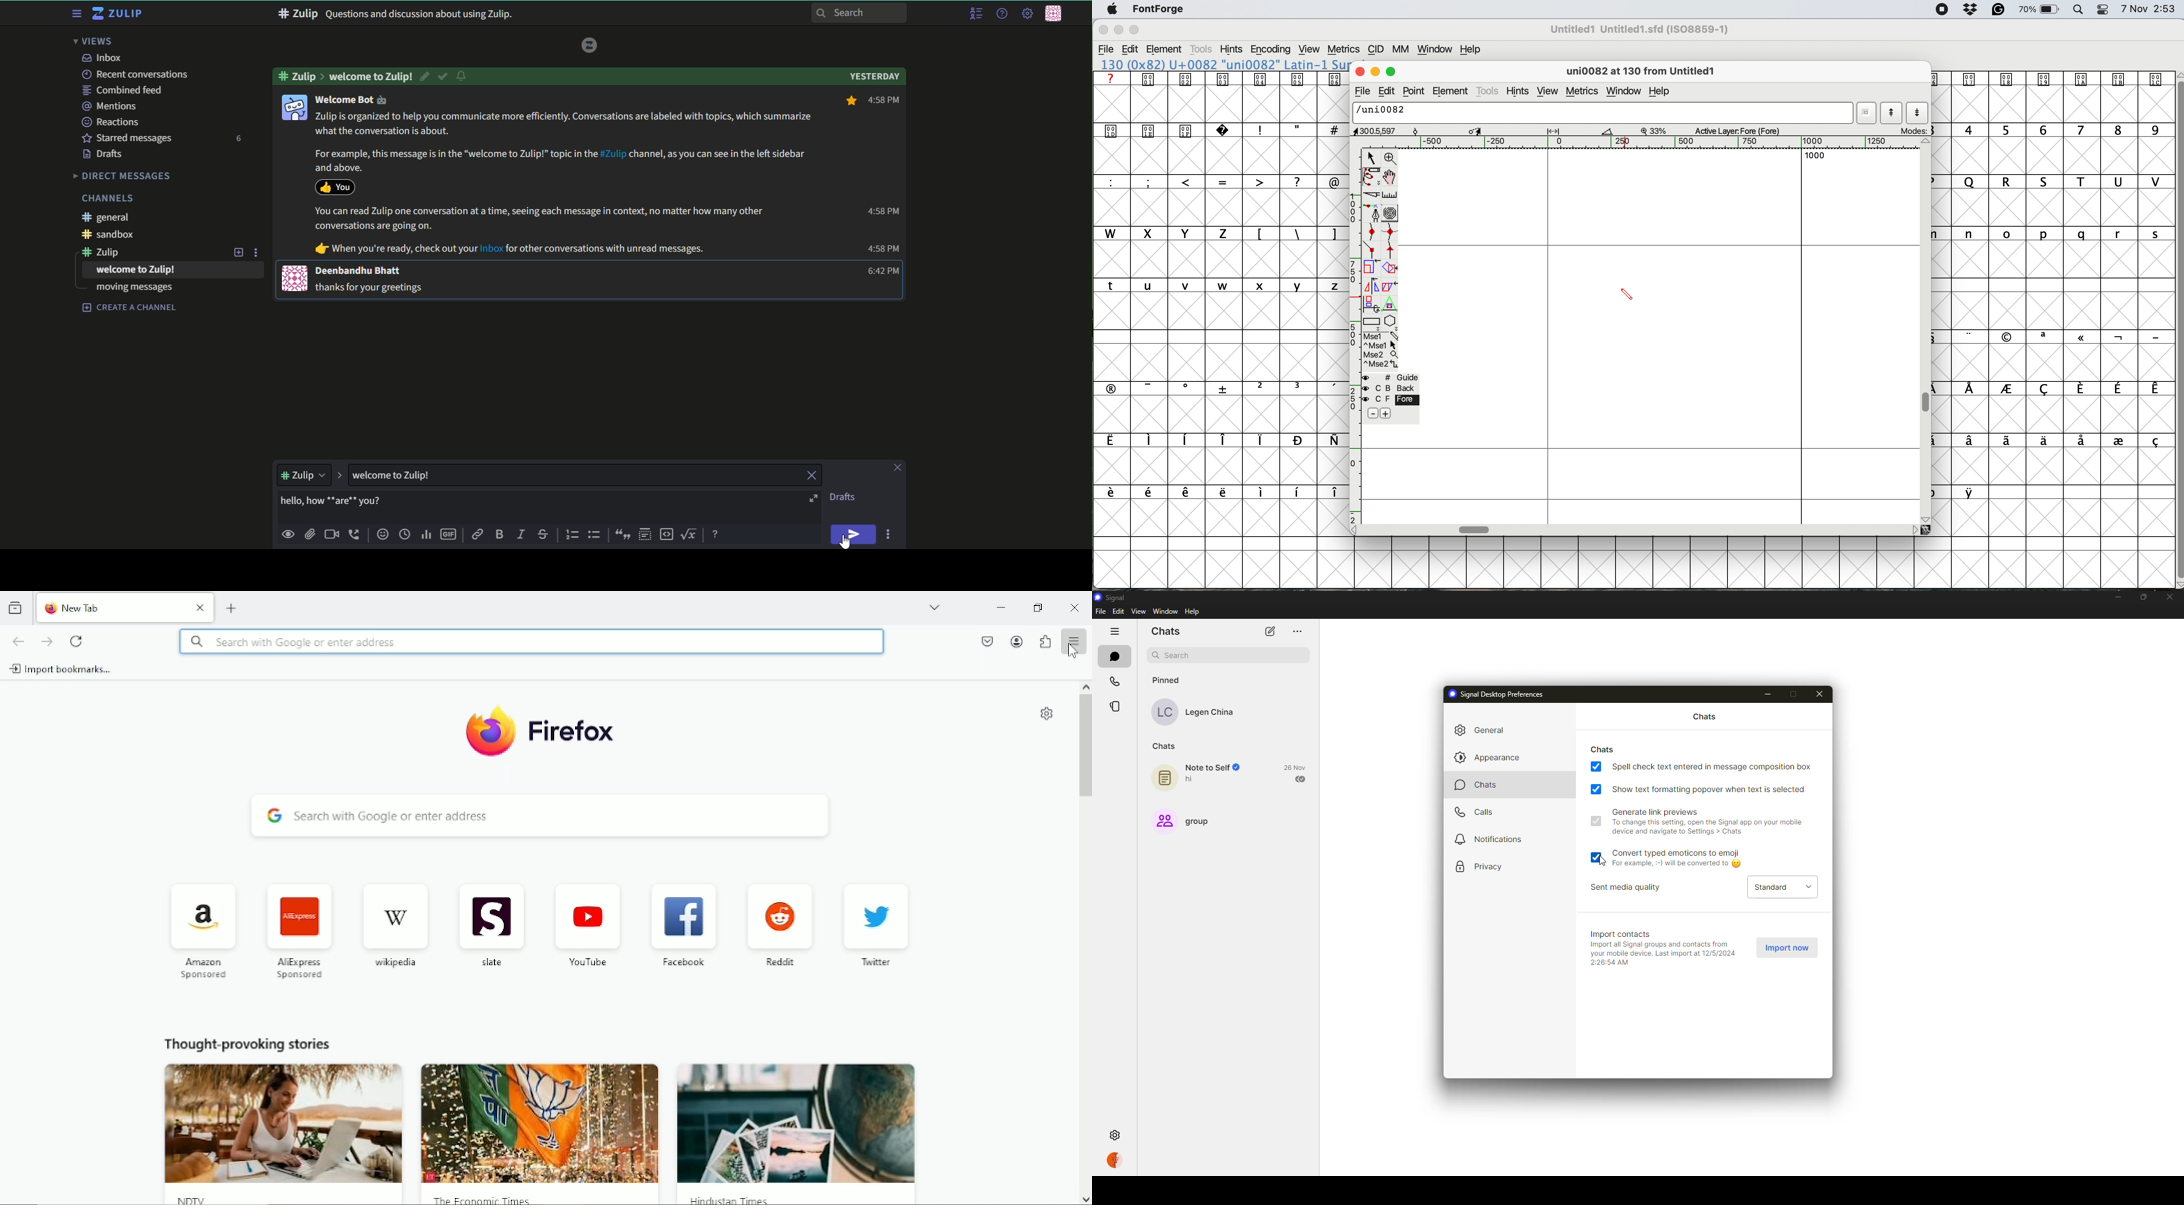 The height and width of the screenshot is (1232, 2184). Describe the element at coordinates (1914, 131) in the screenshot. I see `modes` at that location.